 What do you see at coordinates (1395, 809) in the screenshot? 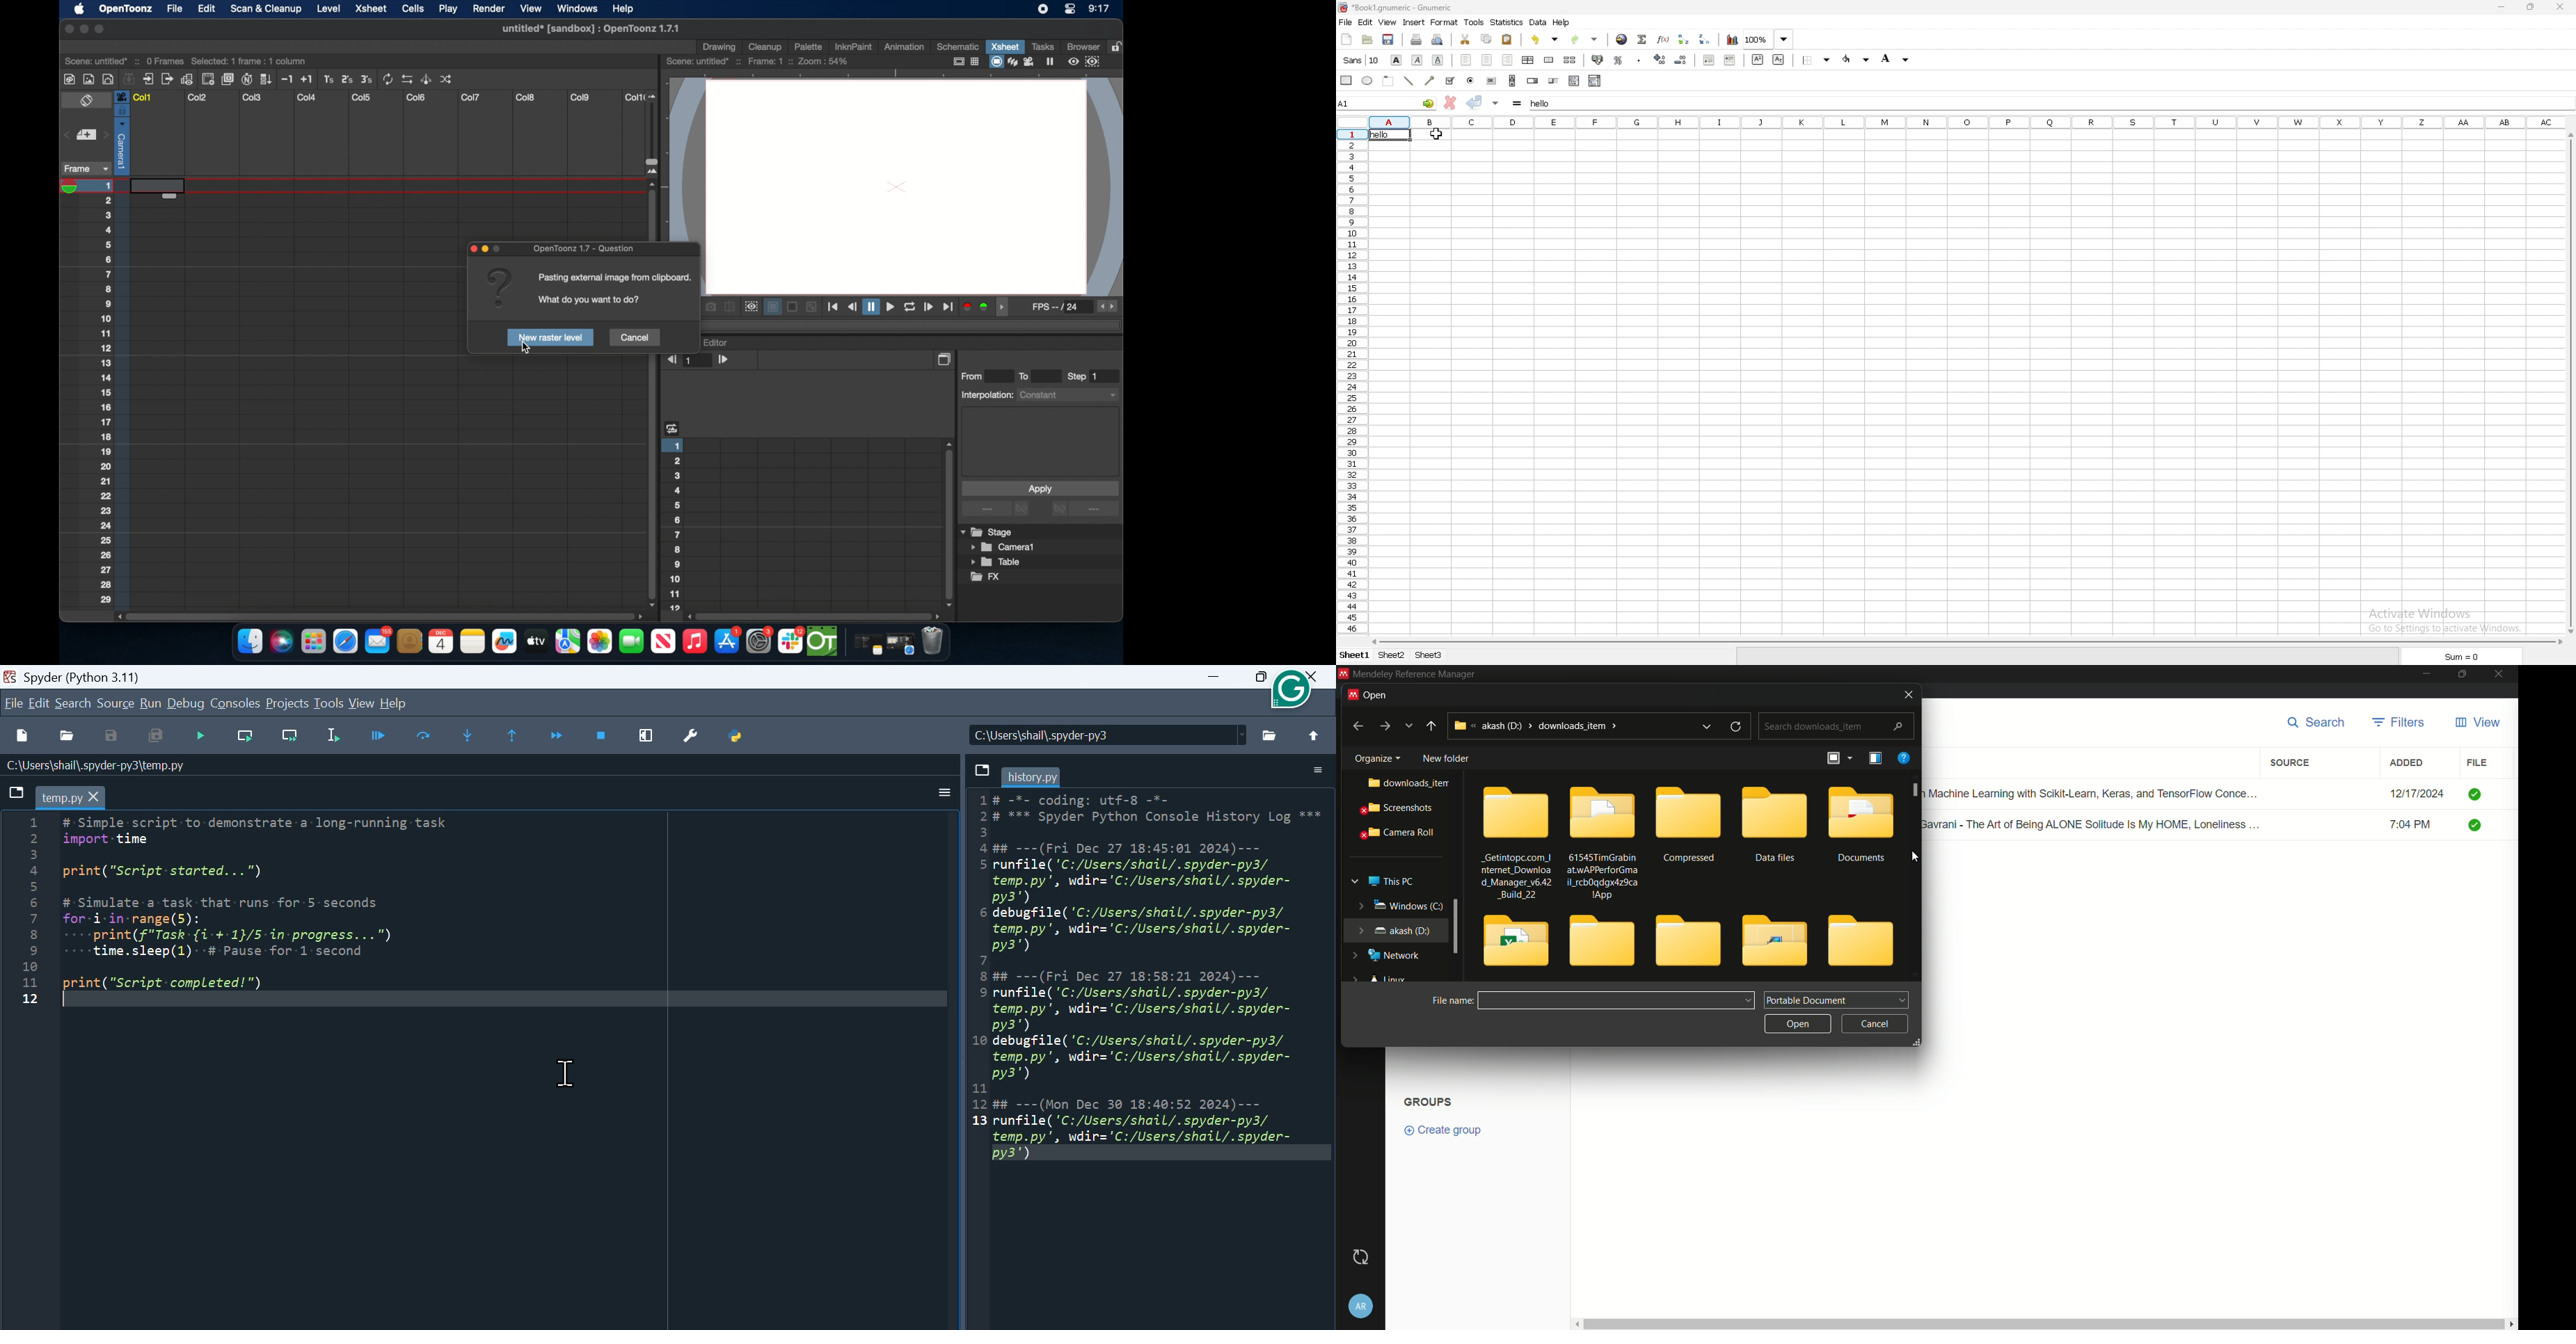
I see `screenshots` at bounding box center [1395, 809].